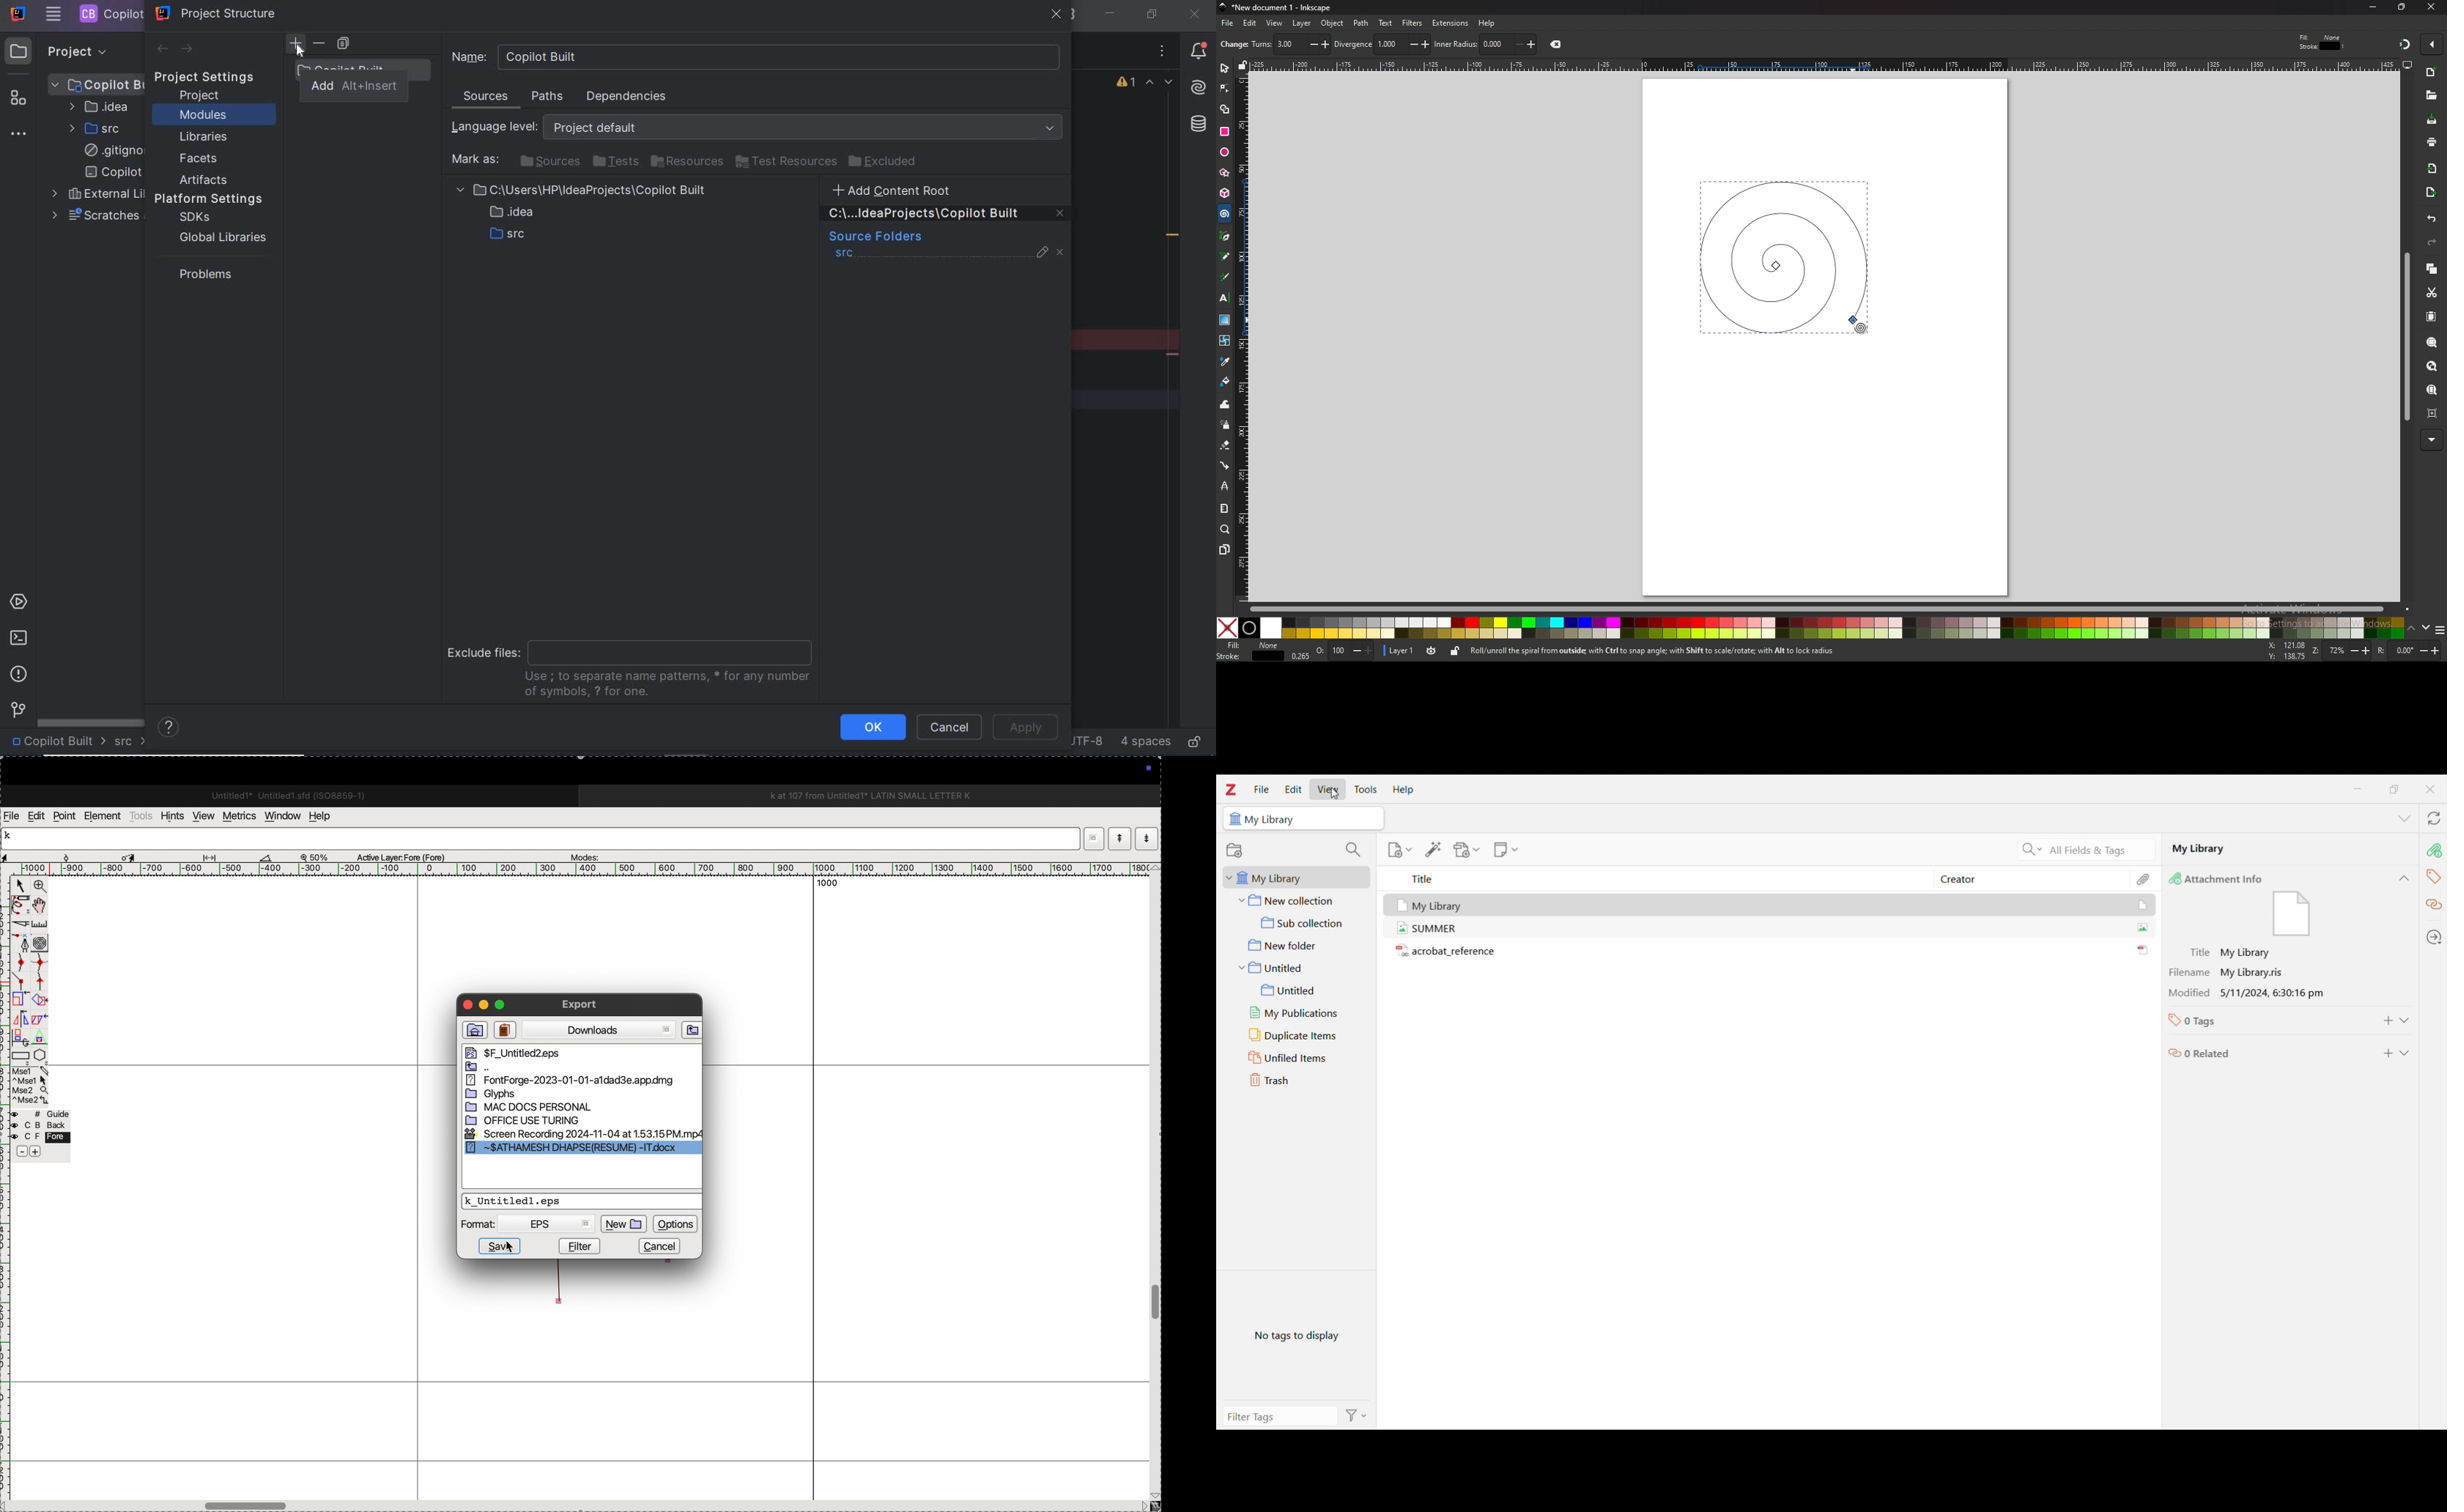 Image resolution: width=2464 pixels, height=1512 pixels. What do you see at coordinates (897, 795) in the screenshot?
I see `title` at bounding box center [897, 795].